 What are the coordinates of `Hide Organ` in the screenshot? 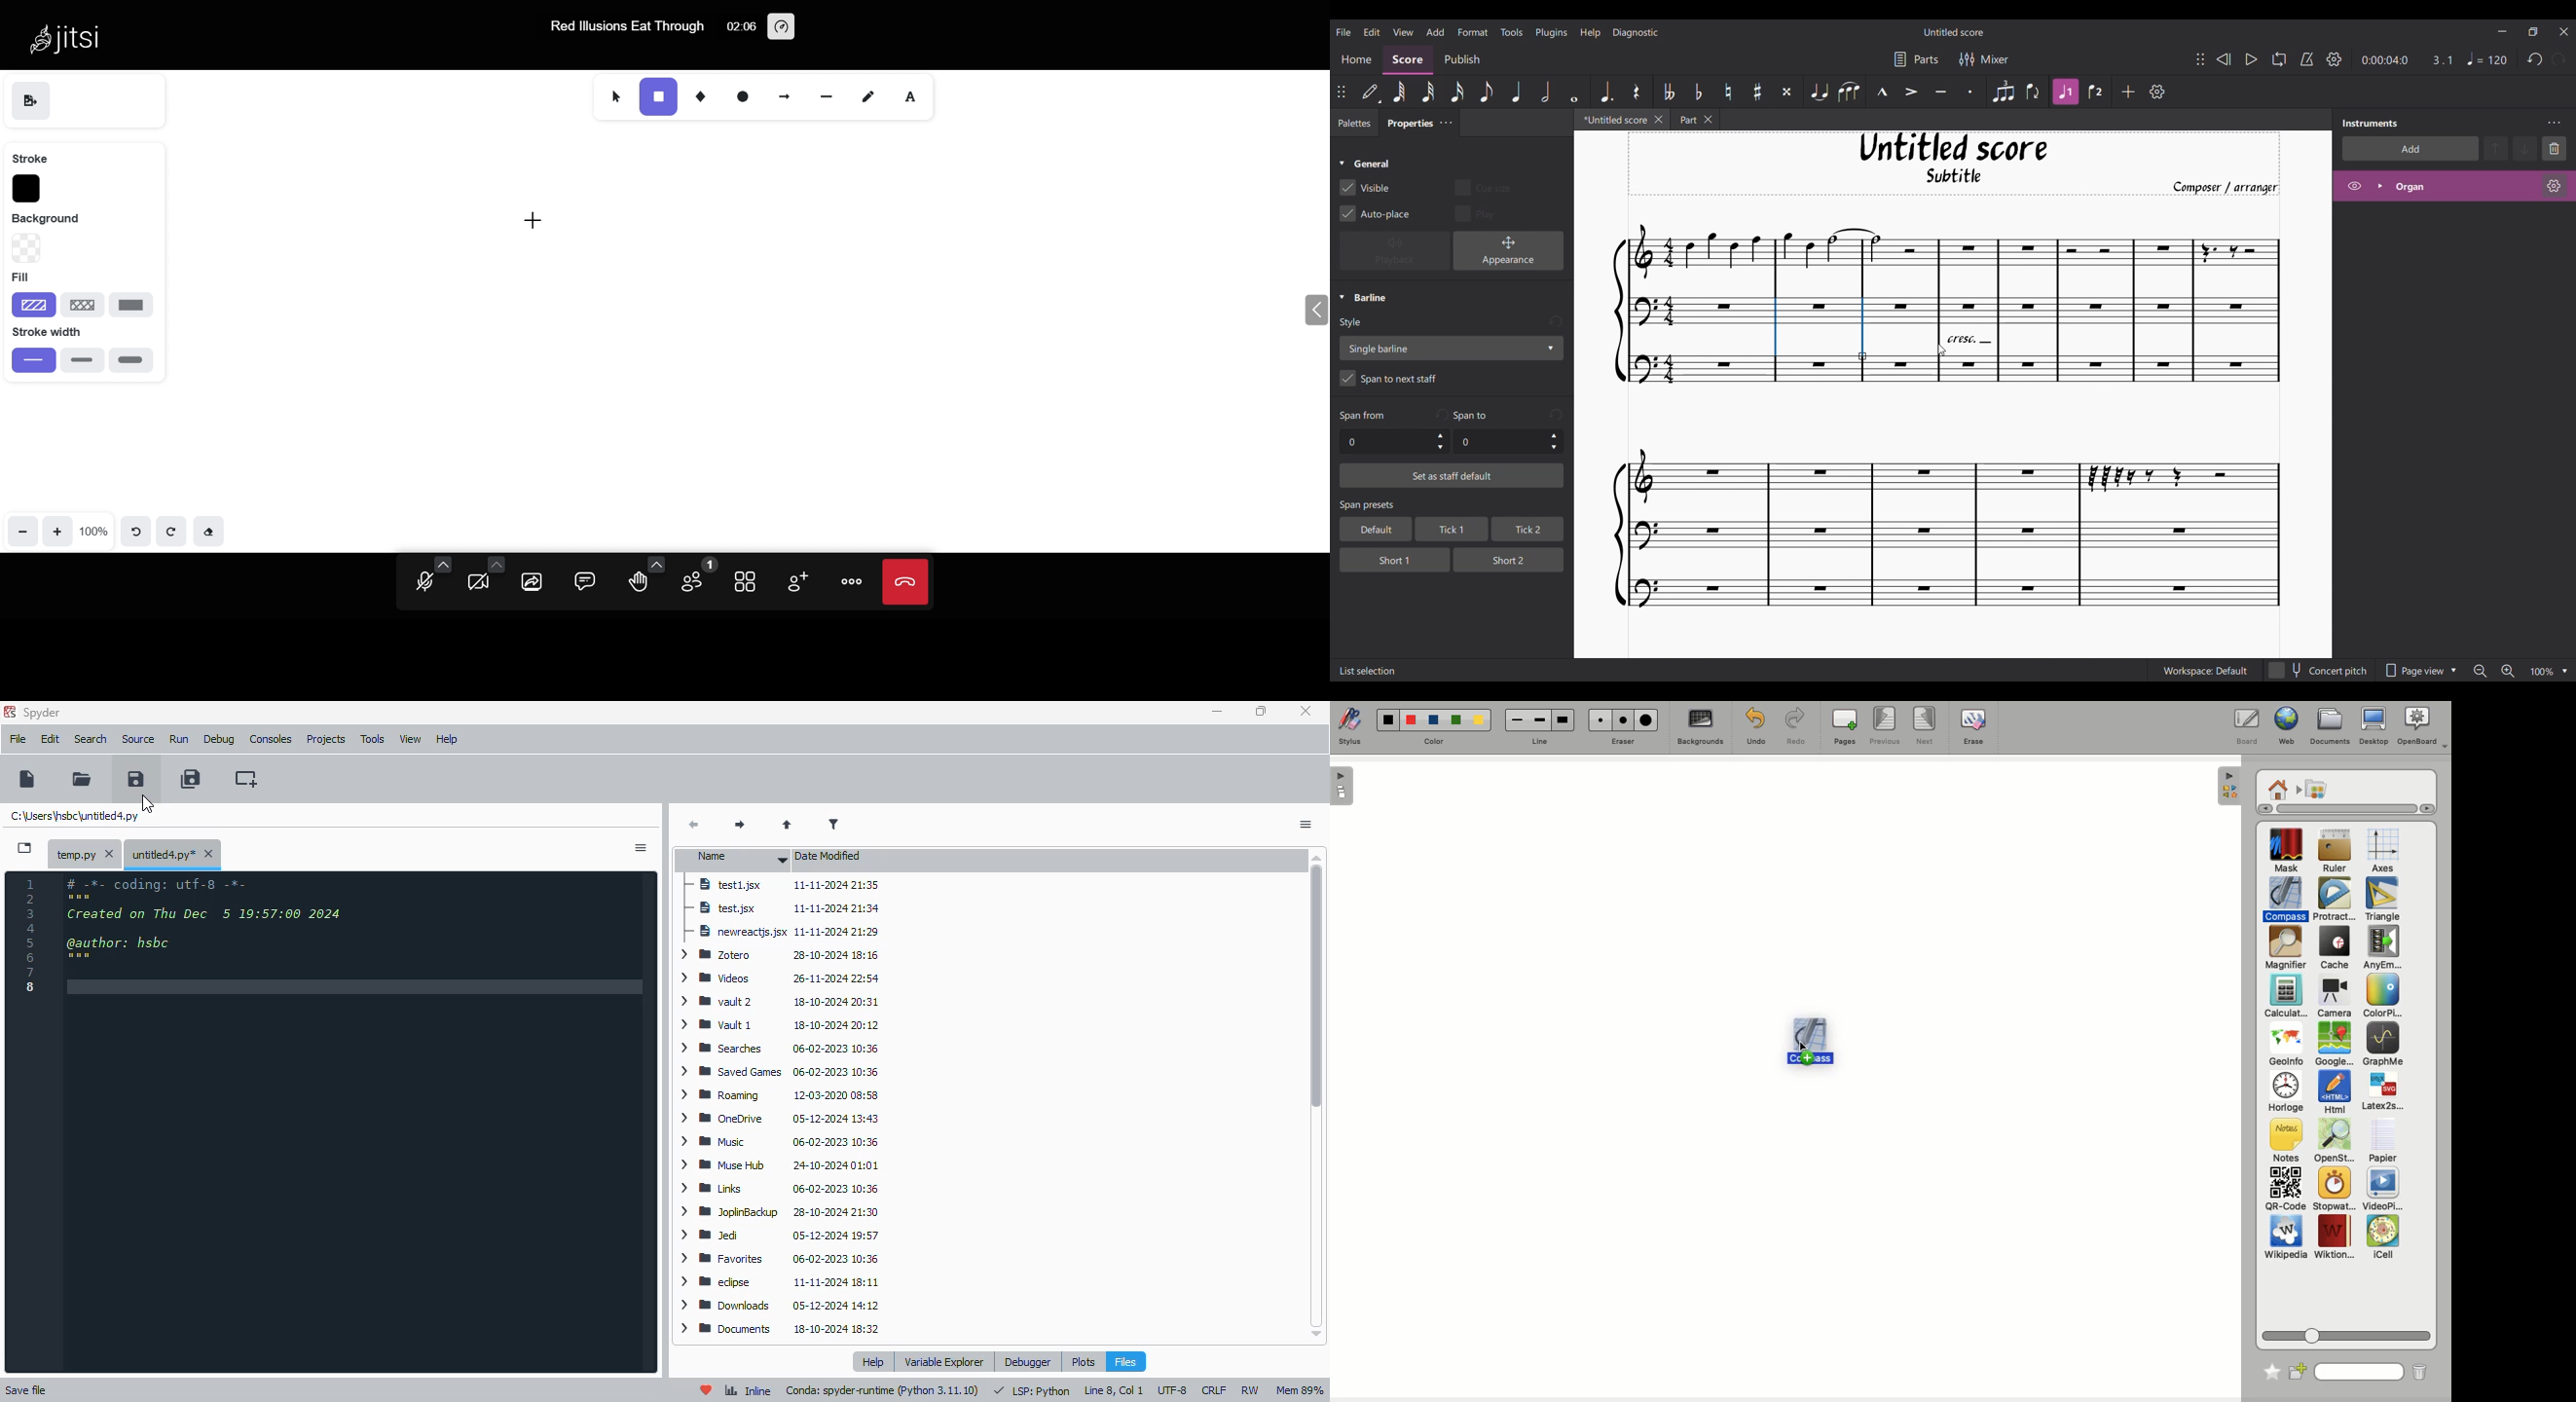 It's located at (2355, 186).